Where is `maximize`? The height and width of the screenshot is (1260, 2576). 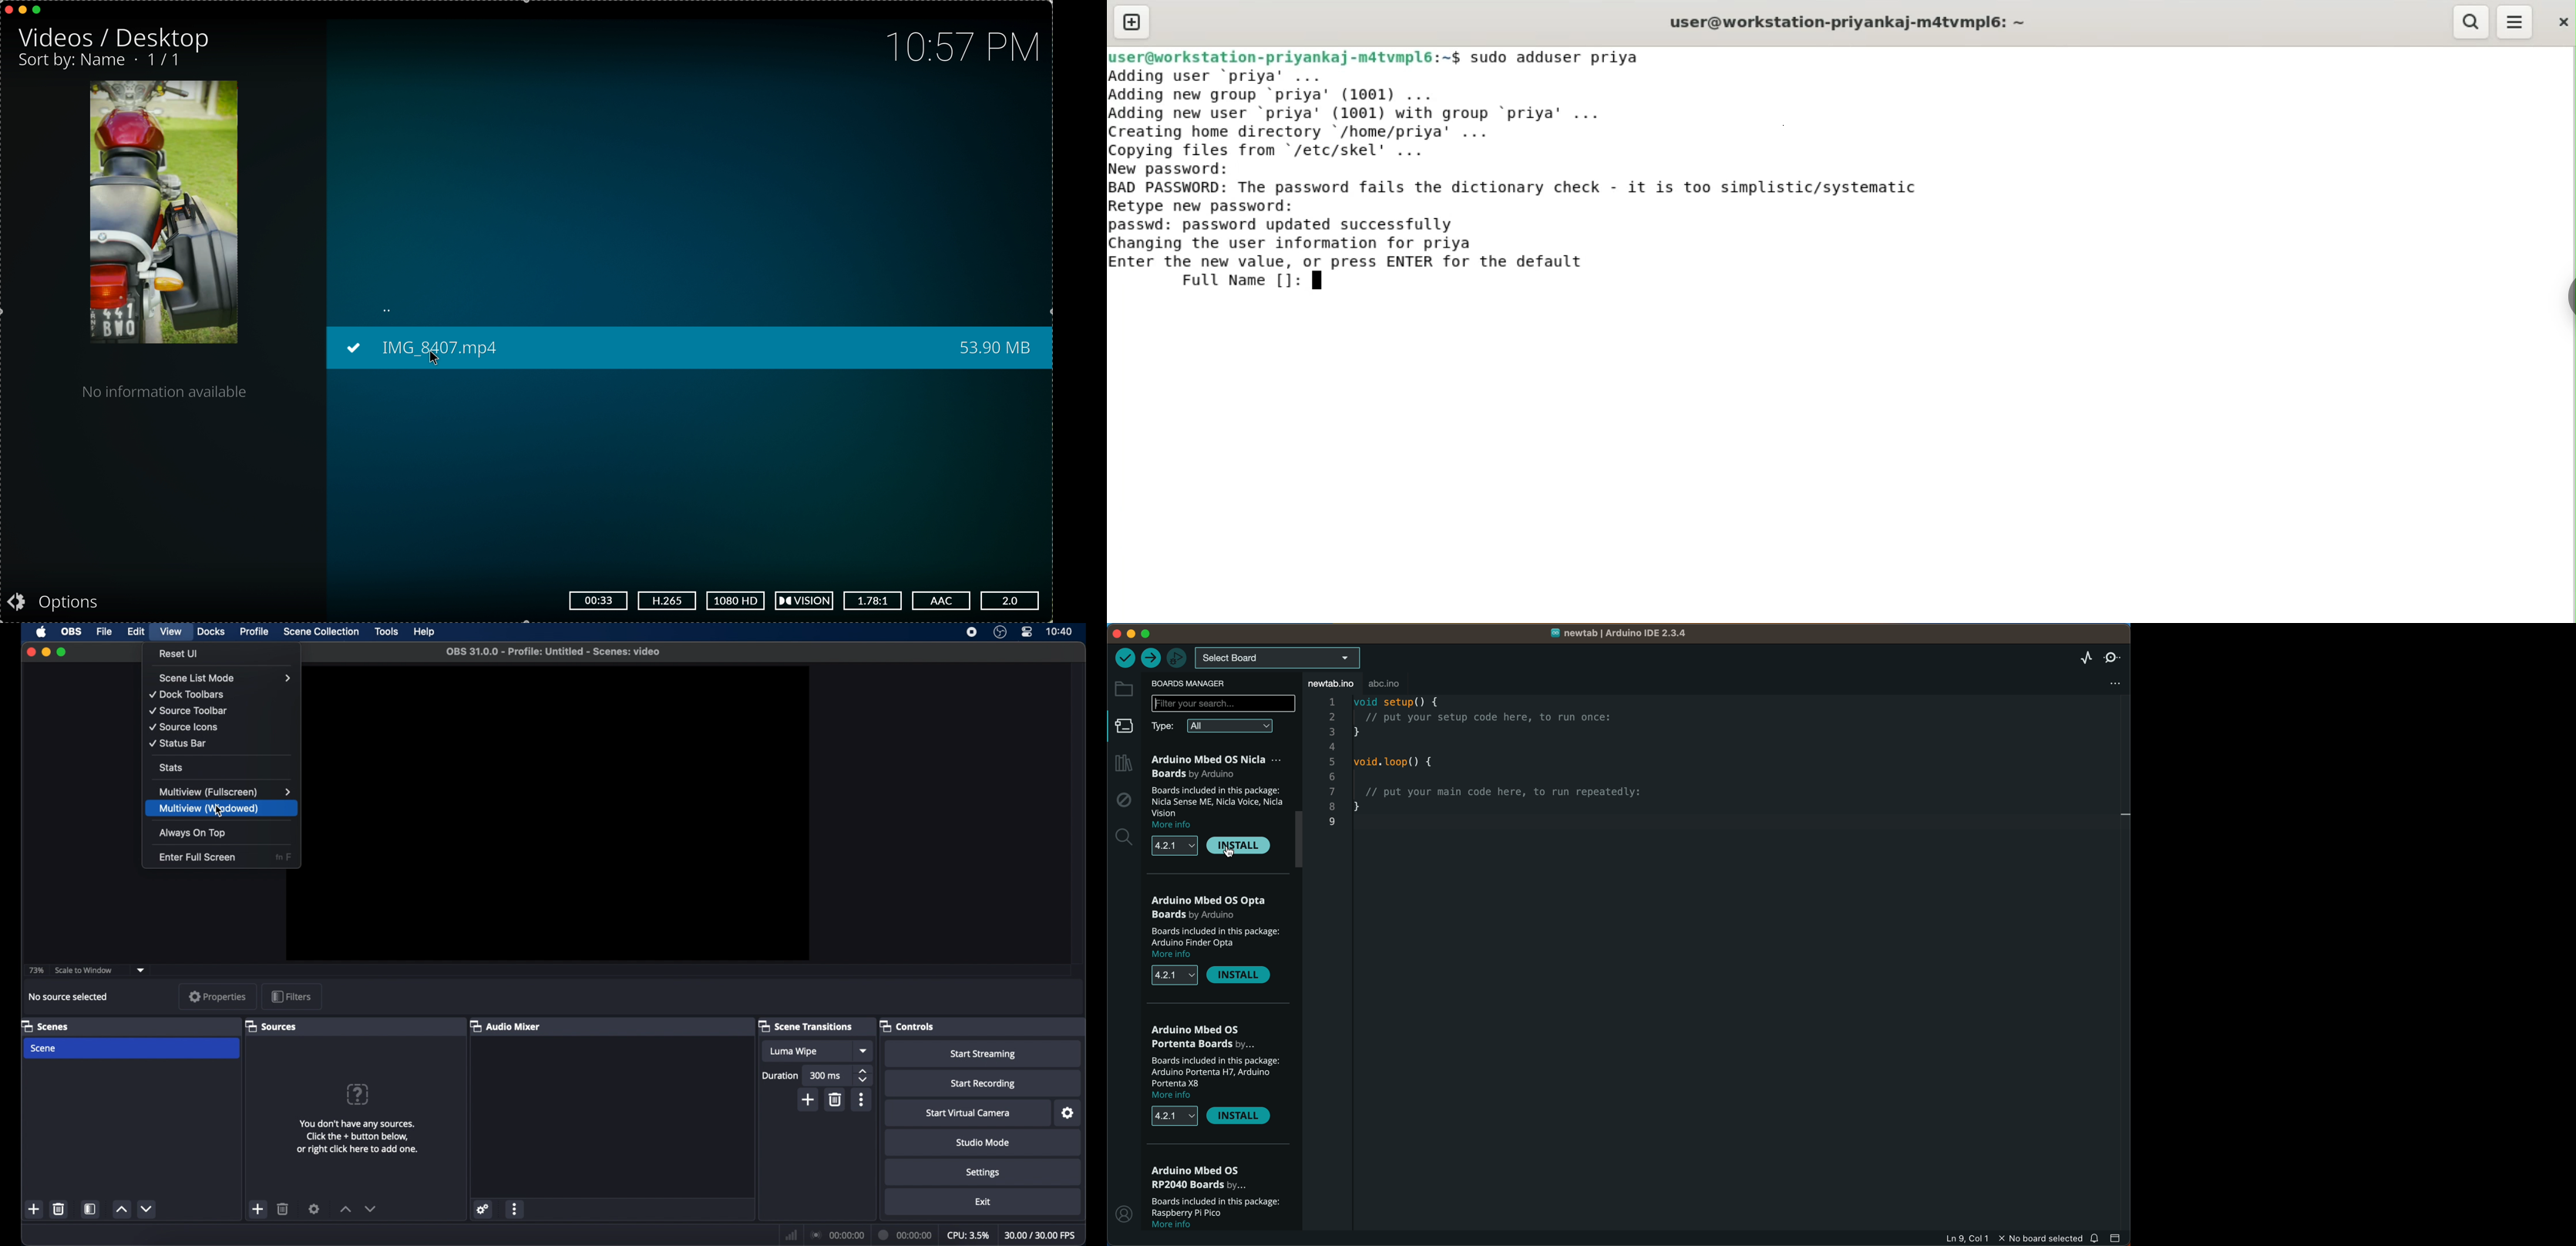
maximize is located at coordinates (62, 652).